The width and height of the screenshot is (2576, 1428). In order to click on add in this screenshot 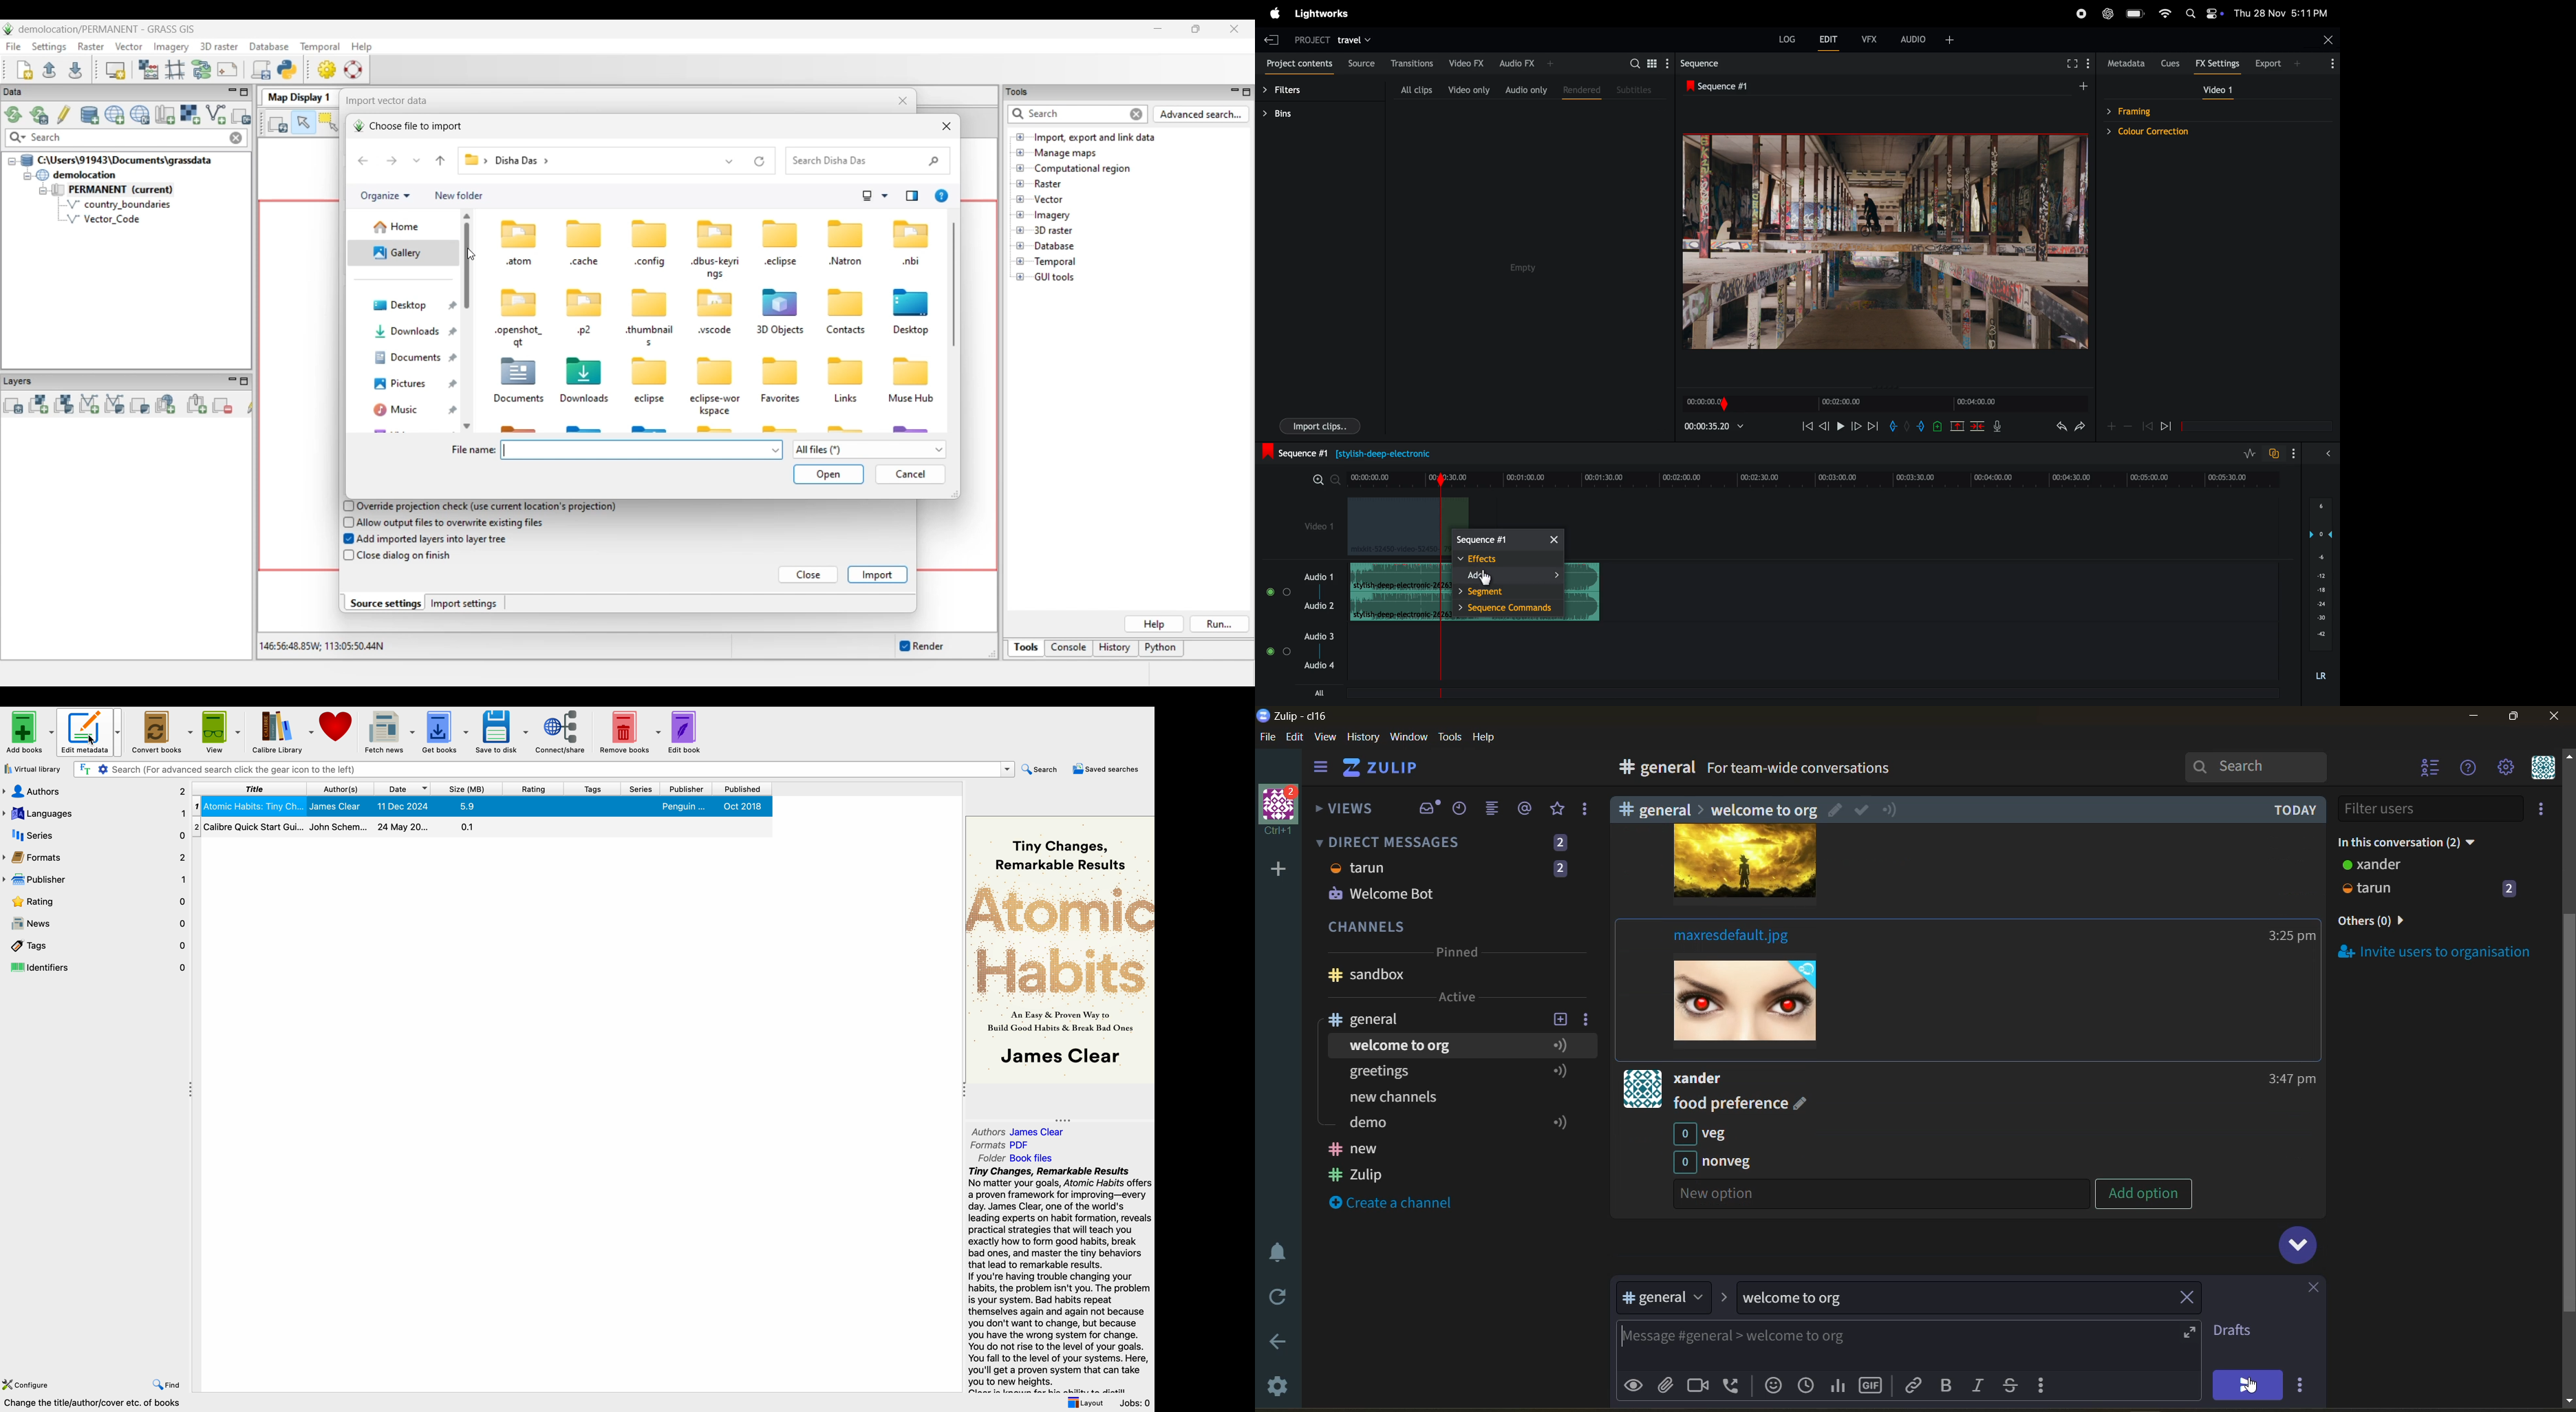, I will do `click(1510, 577)`.